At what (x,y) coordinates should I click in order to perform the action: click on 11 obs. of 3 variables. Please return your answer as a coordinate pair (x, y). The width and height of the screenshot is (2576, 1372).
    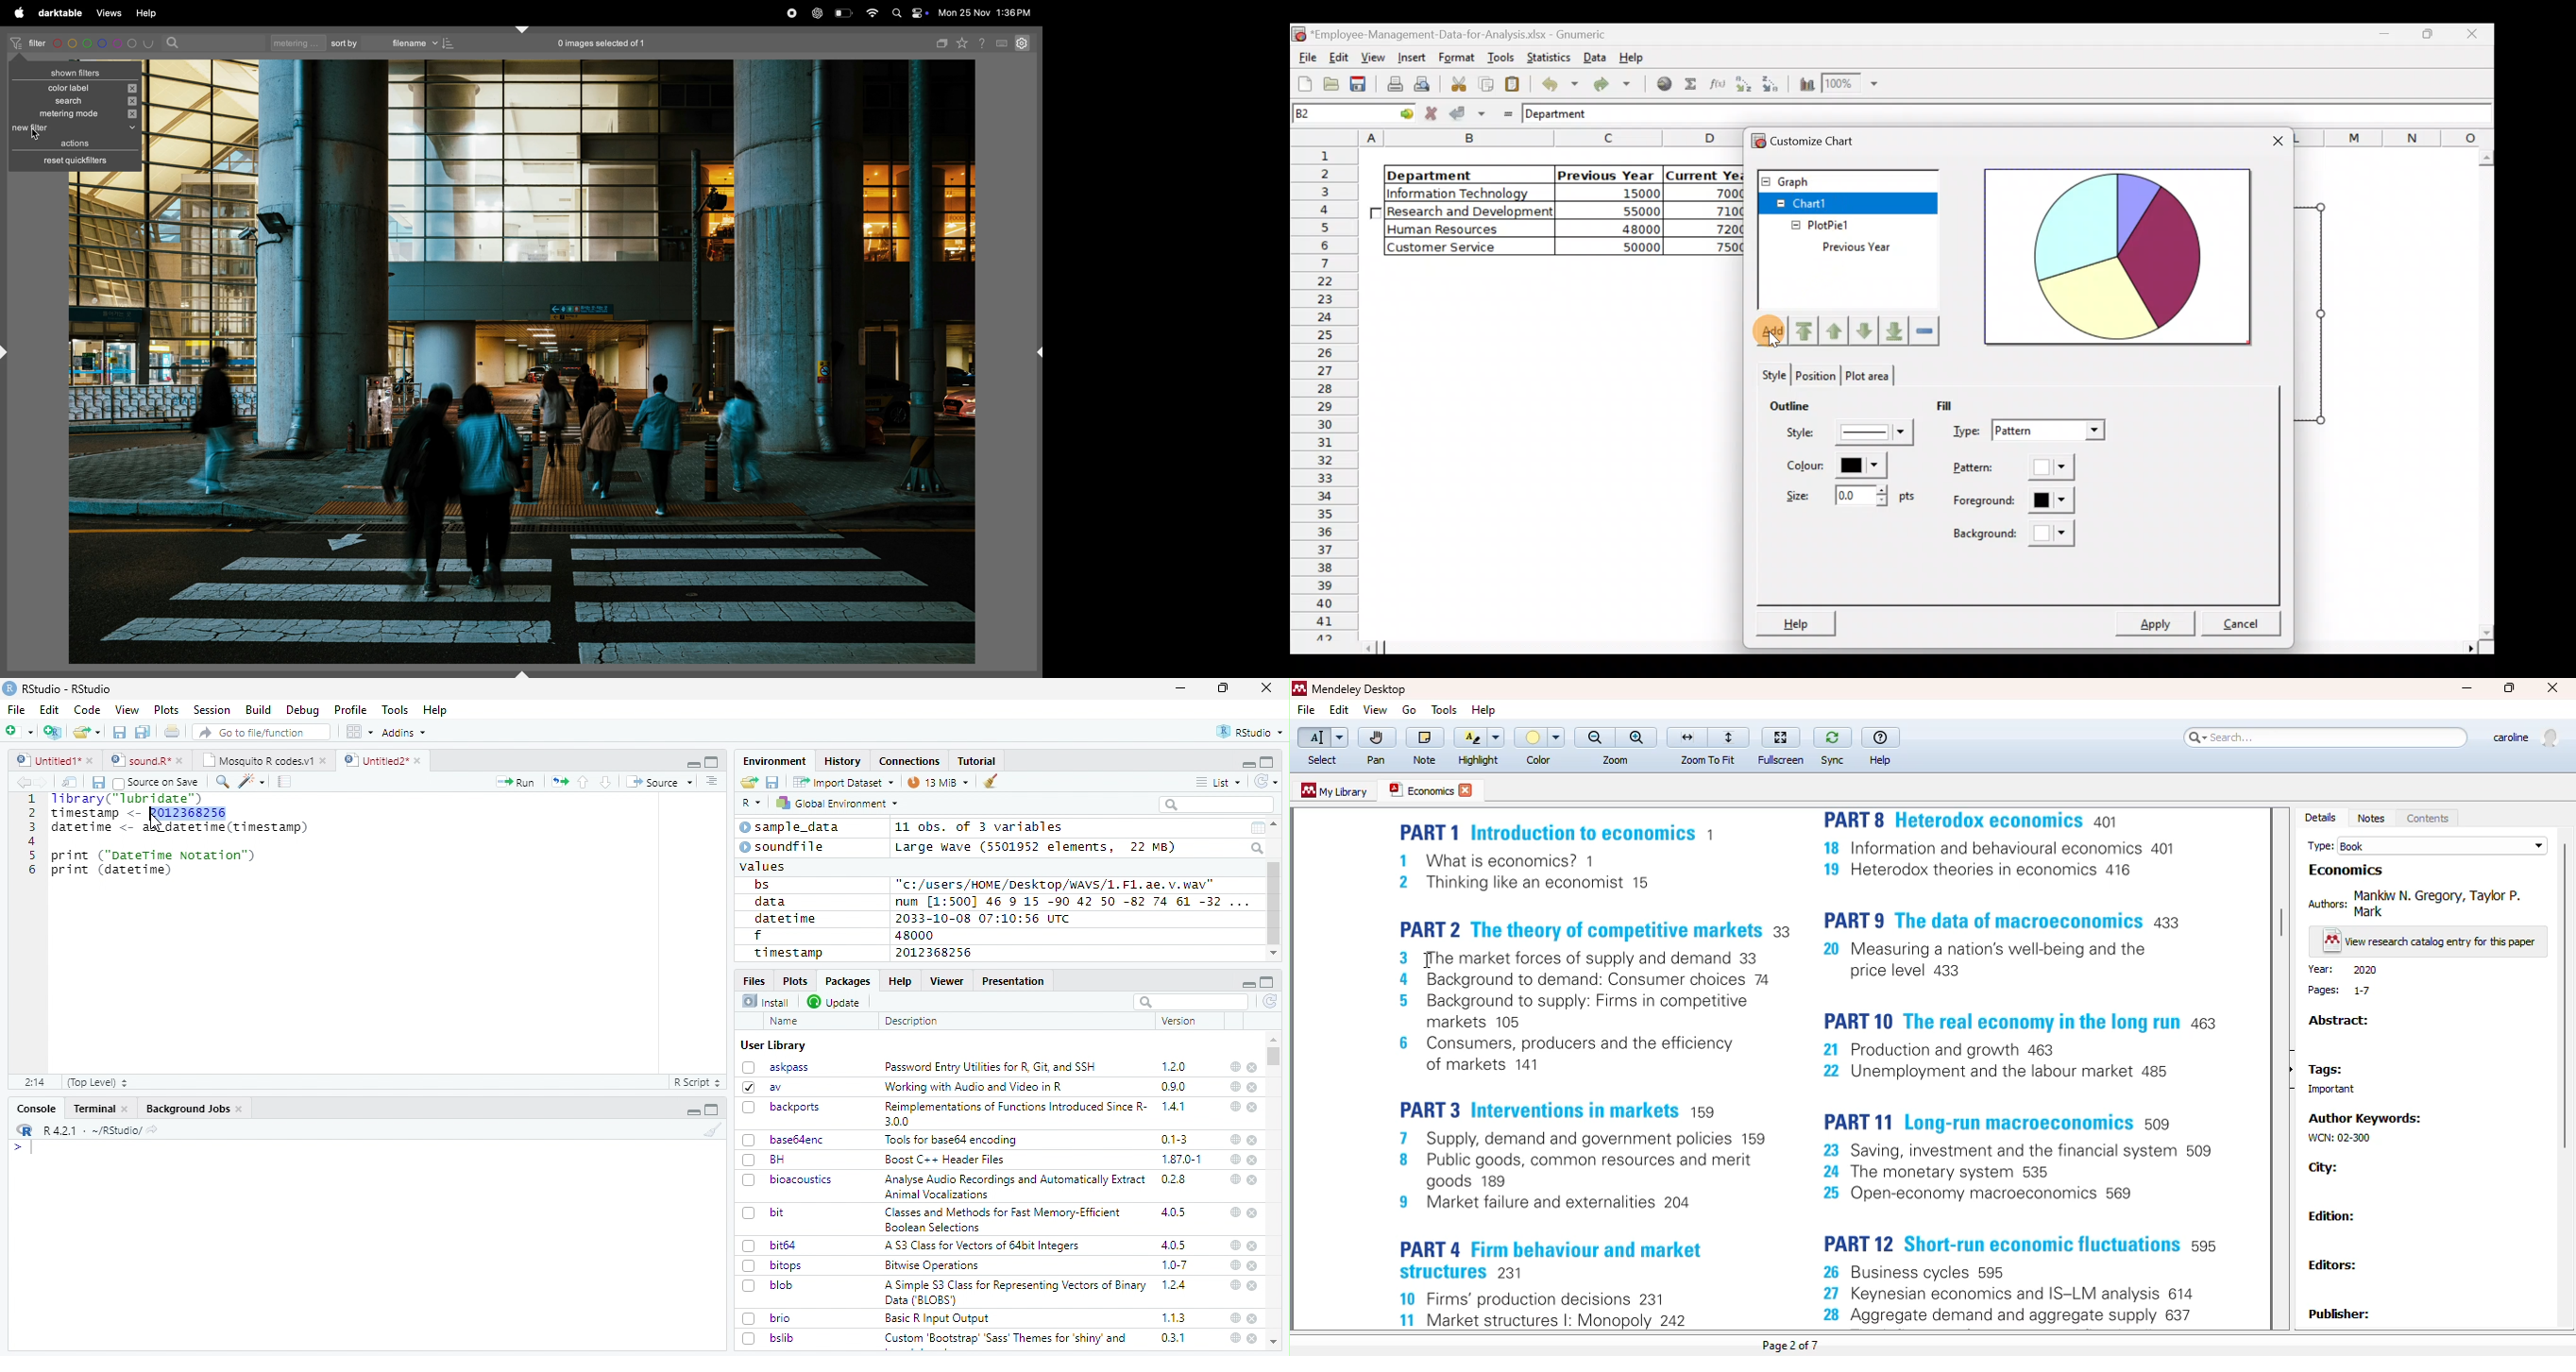
    Looking at the image, I should click on (980, 828).